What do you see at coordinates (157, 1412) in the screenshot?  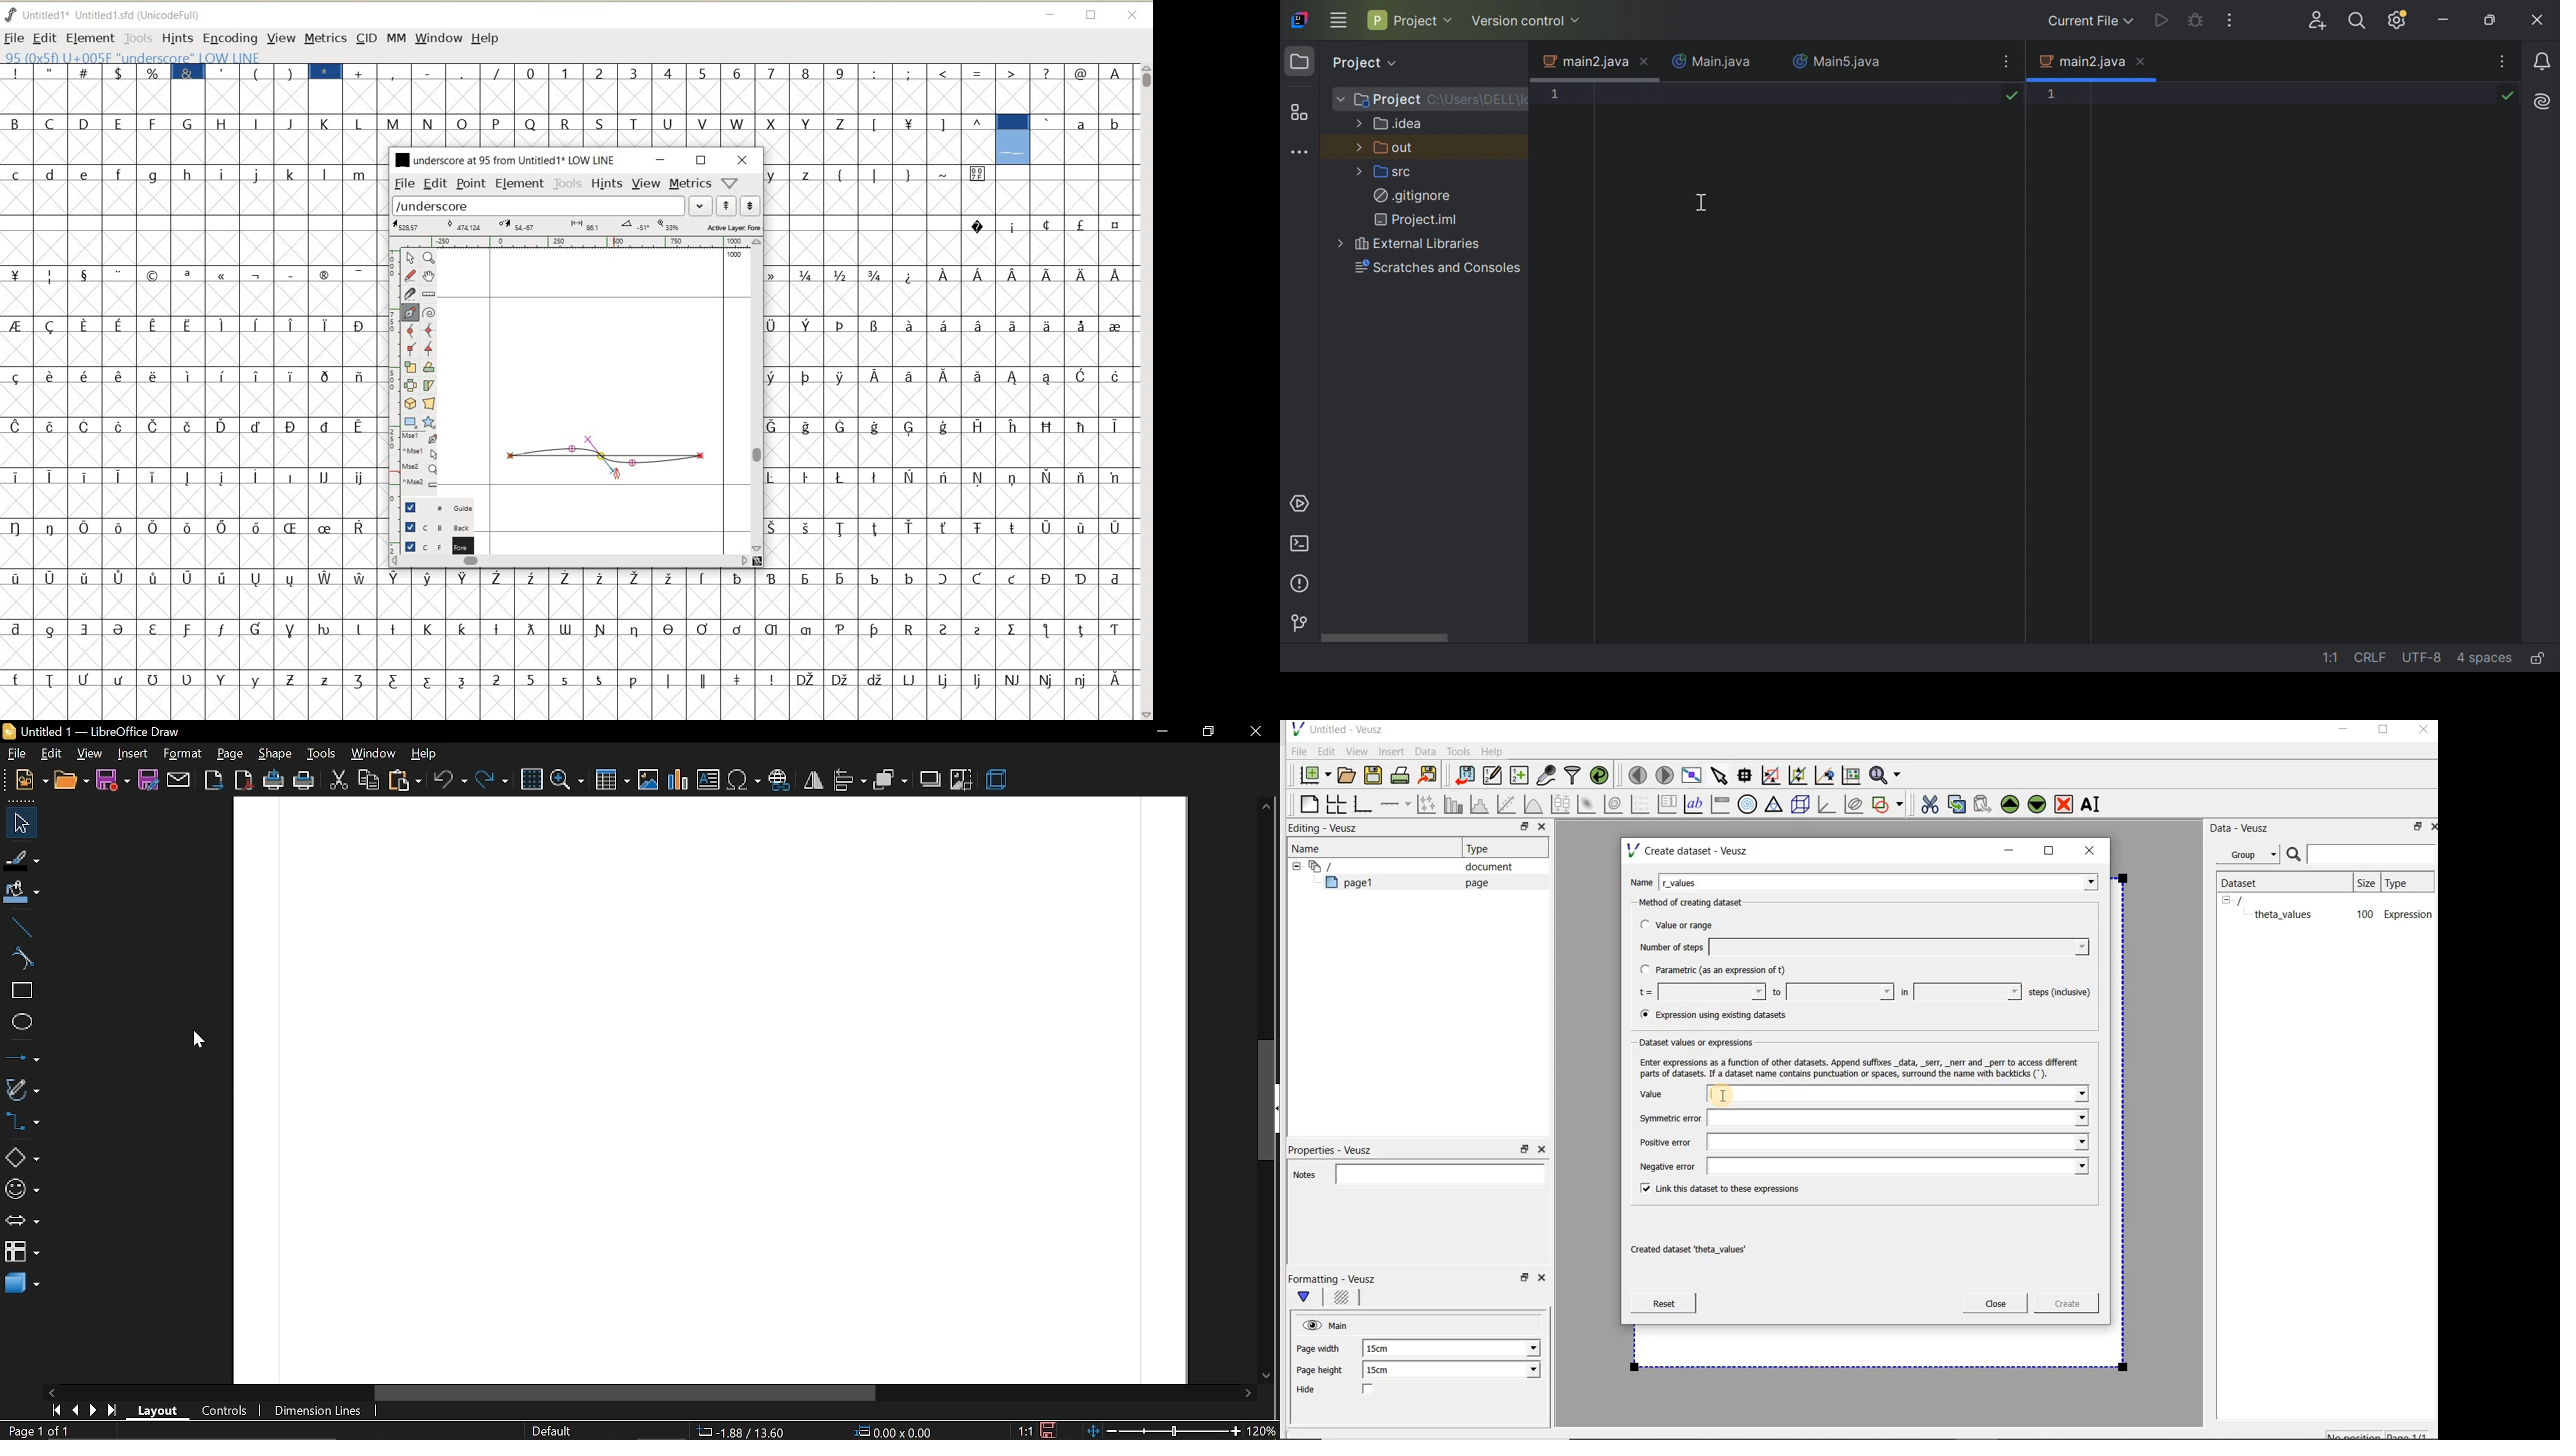 I see `layout` at bounding box center [157, 1412].